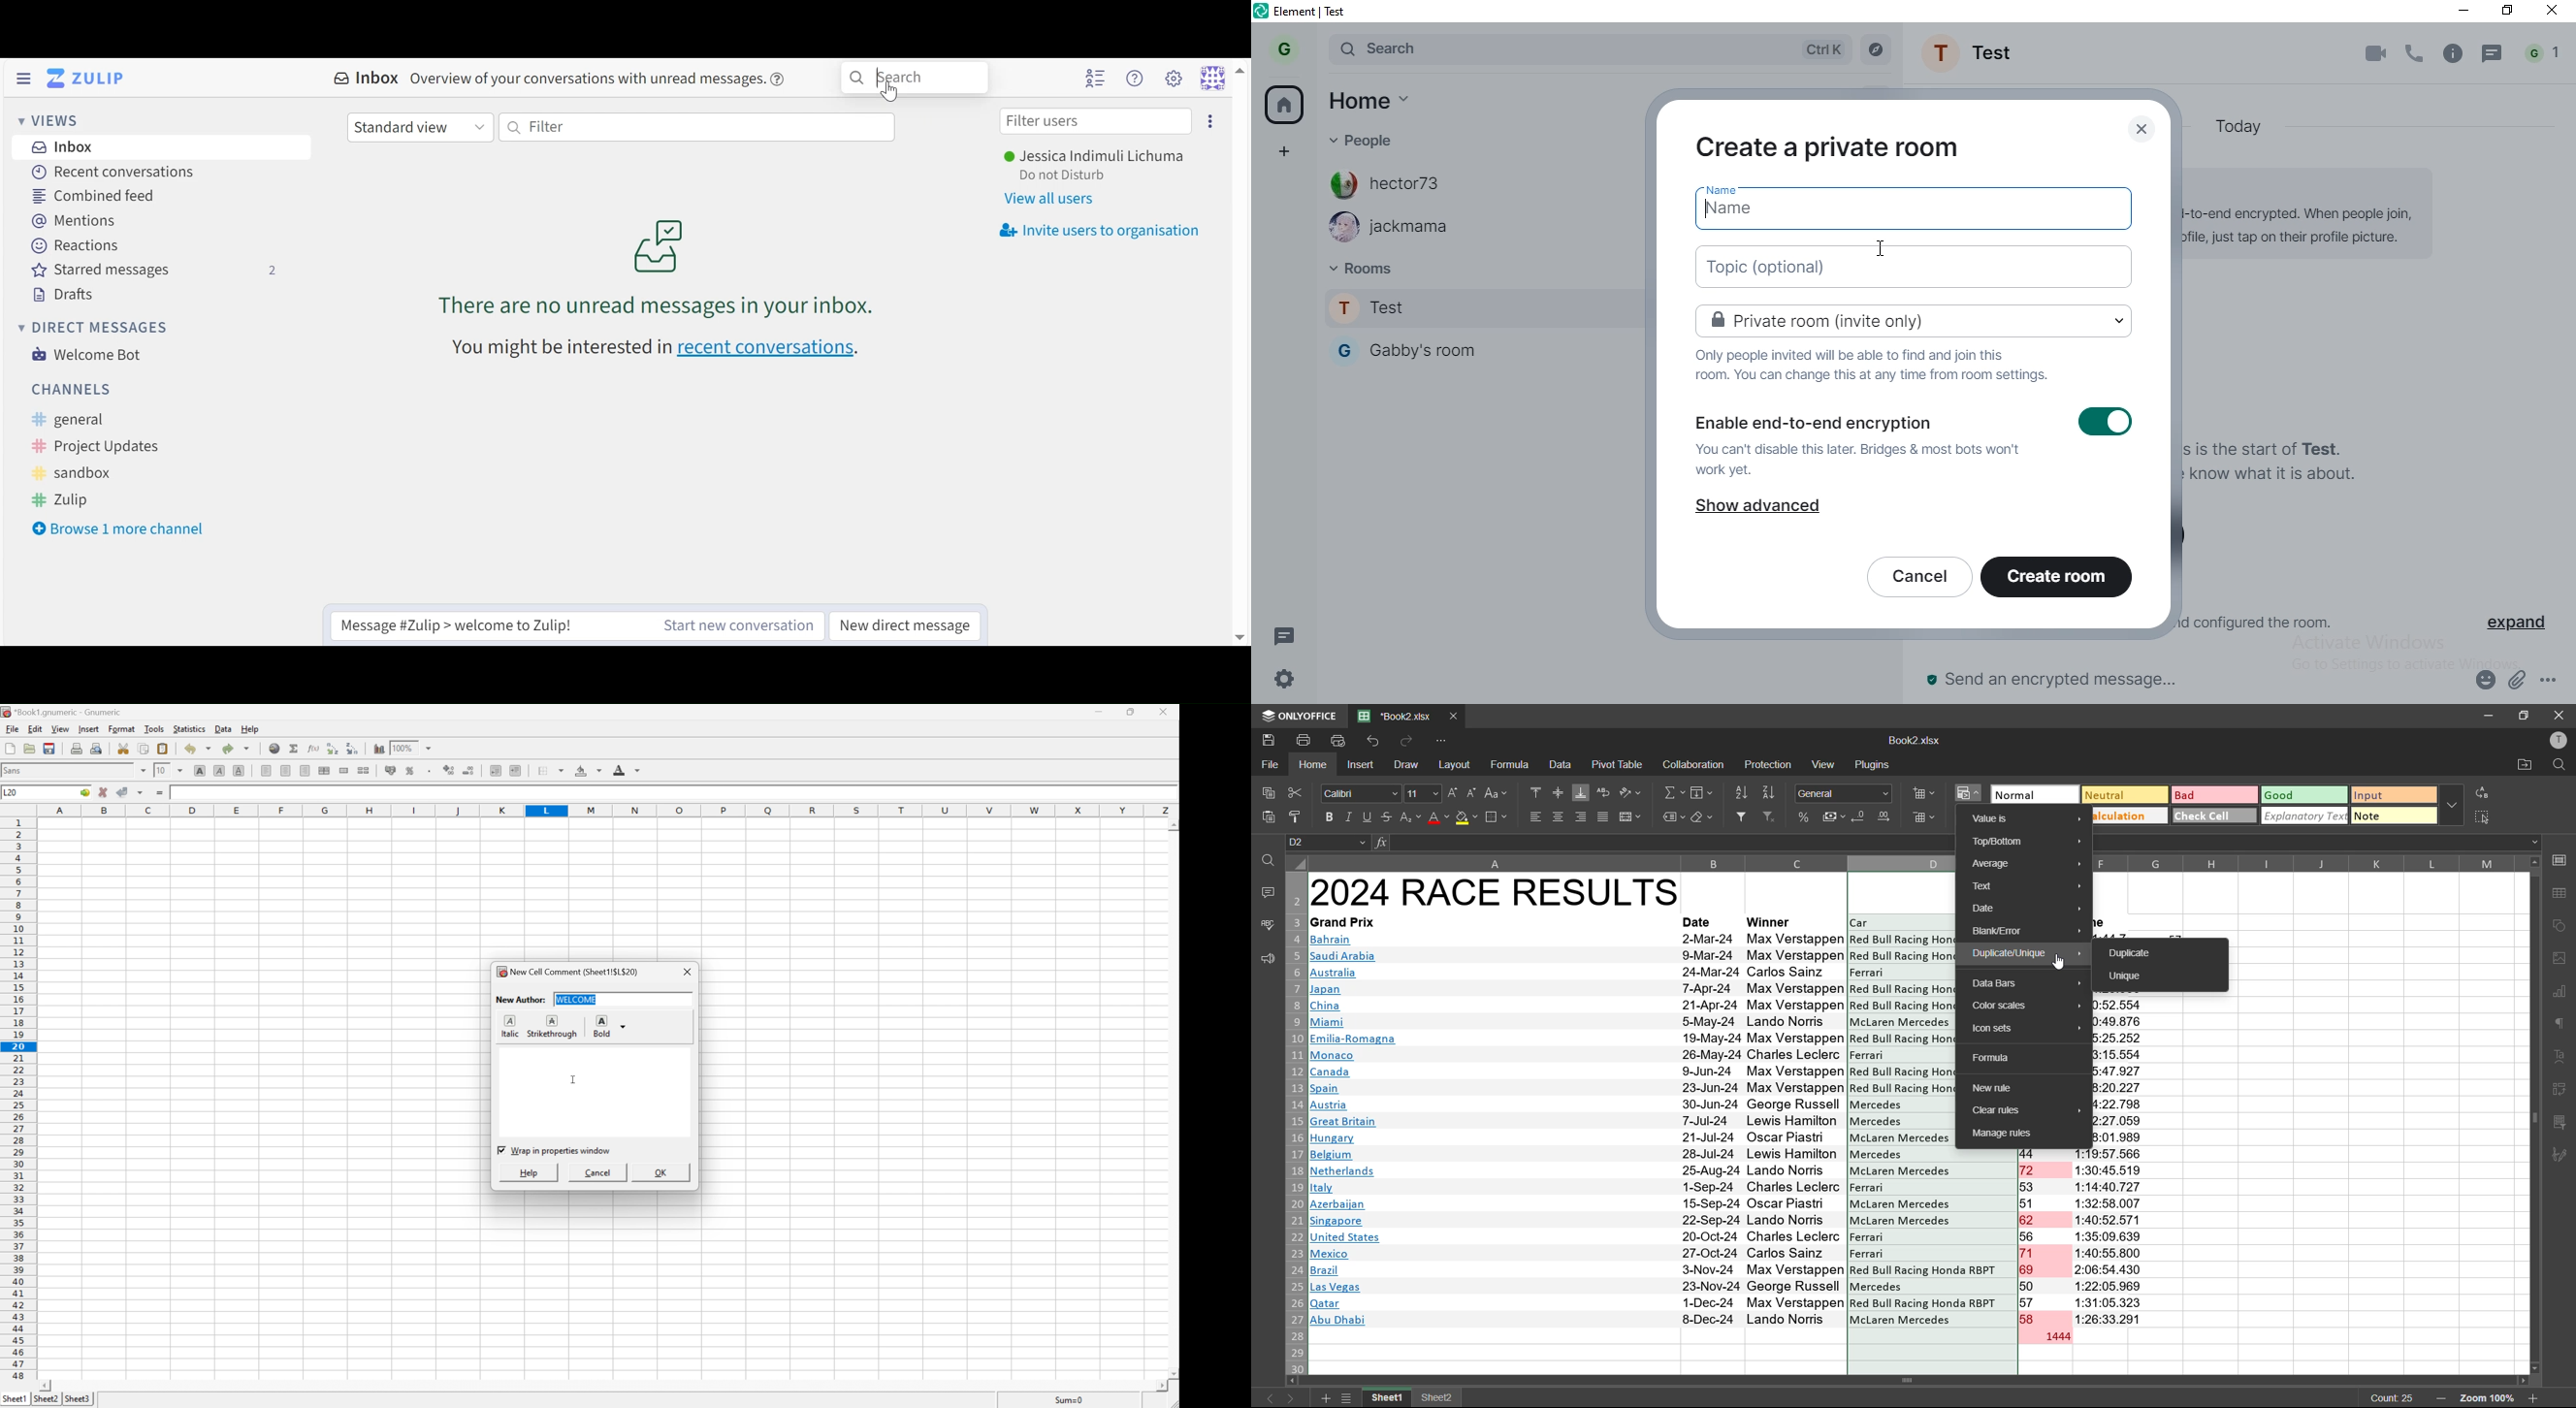  What do you see at coordinates (1421, 792) in the screenshot?
I see `font size` at bounding box center [1421, 792].